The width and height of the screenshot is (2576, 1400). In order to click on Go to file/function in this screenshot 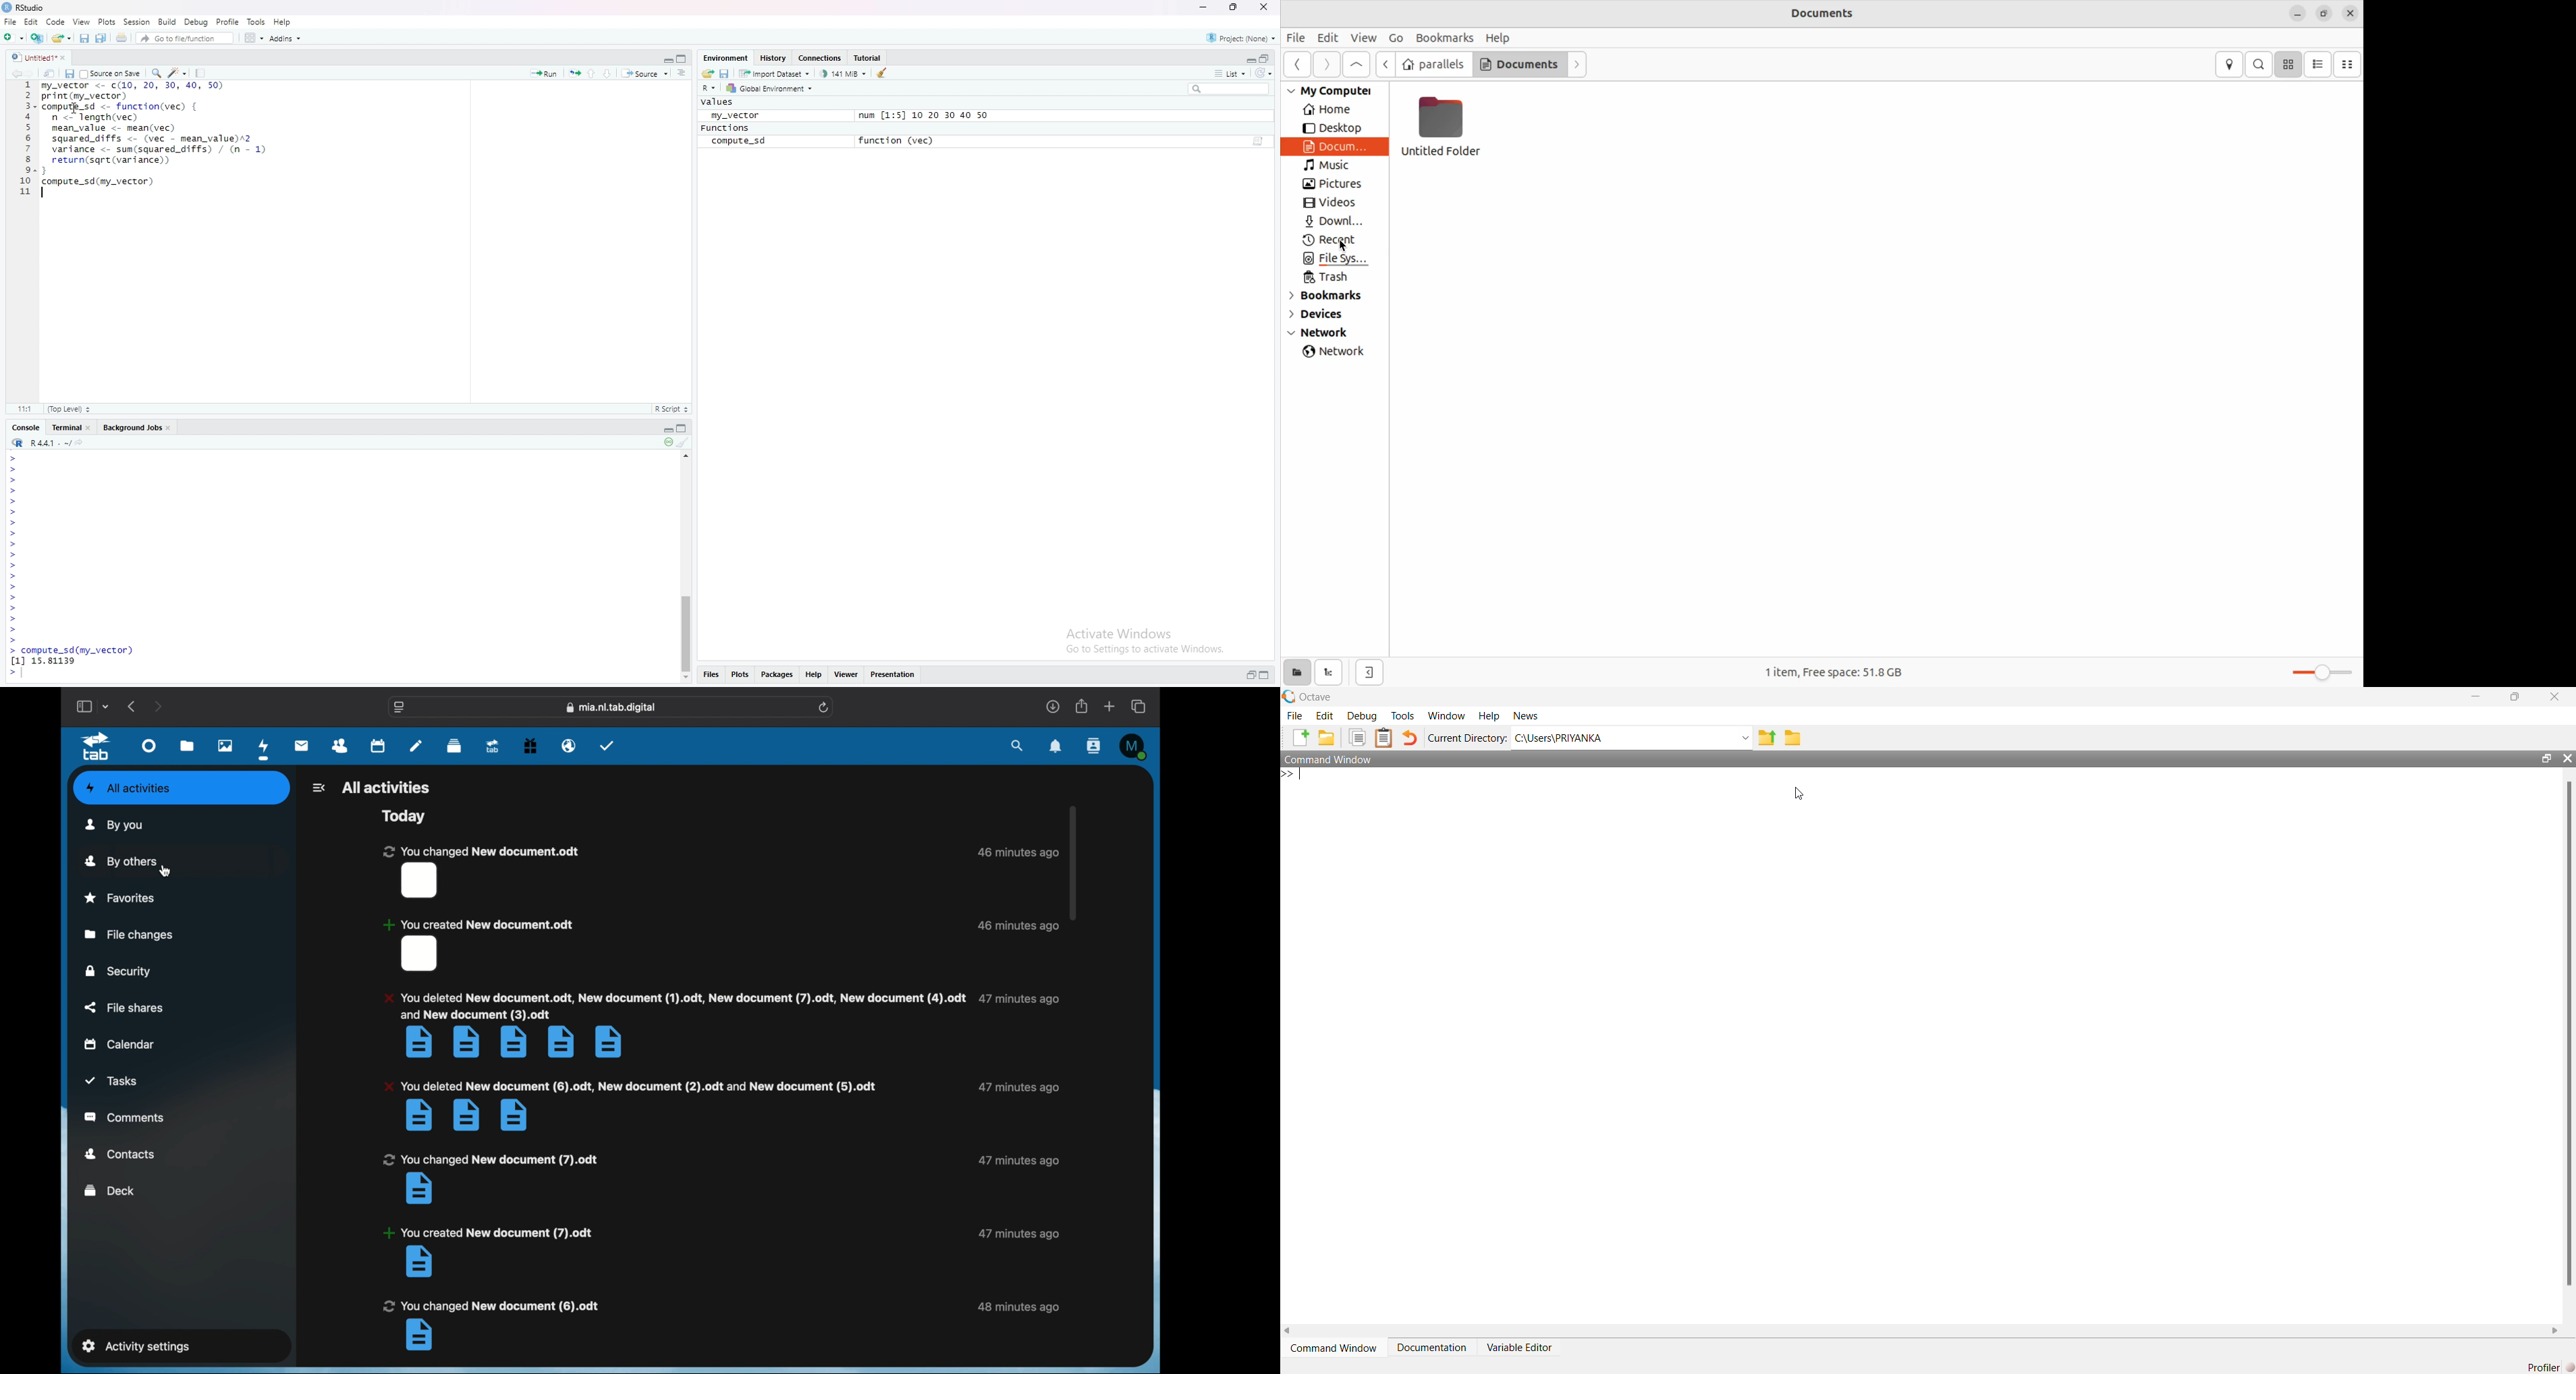, I will do `click(183, 37)`.